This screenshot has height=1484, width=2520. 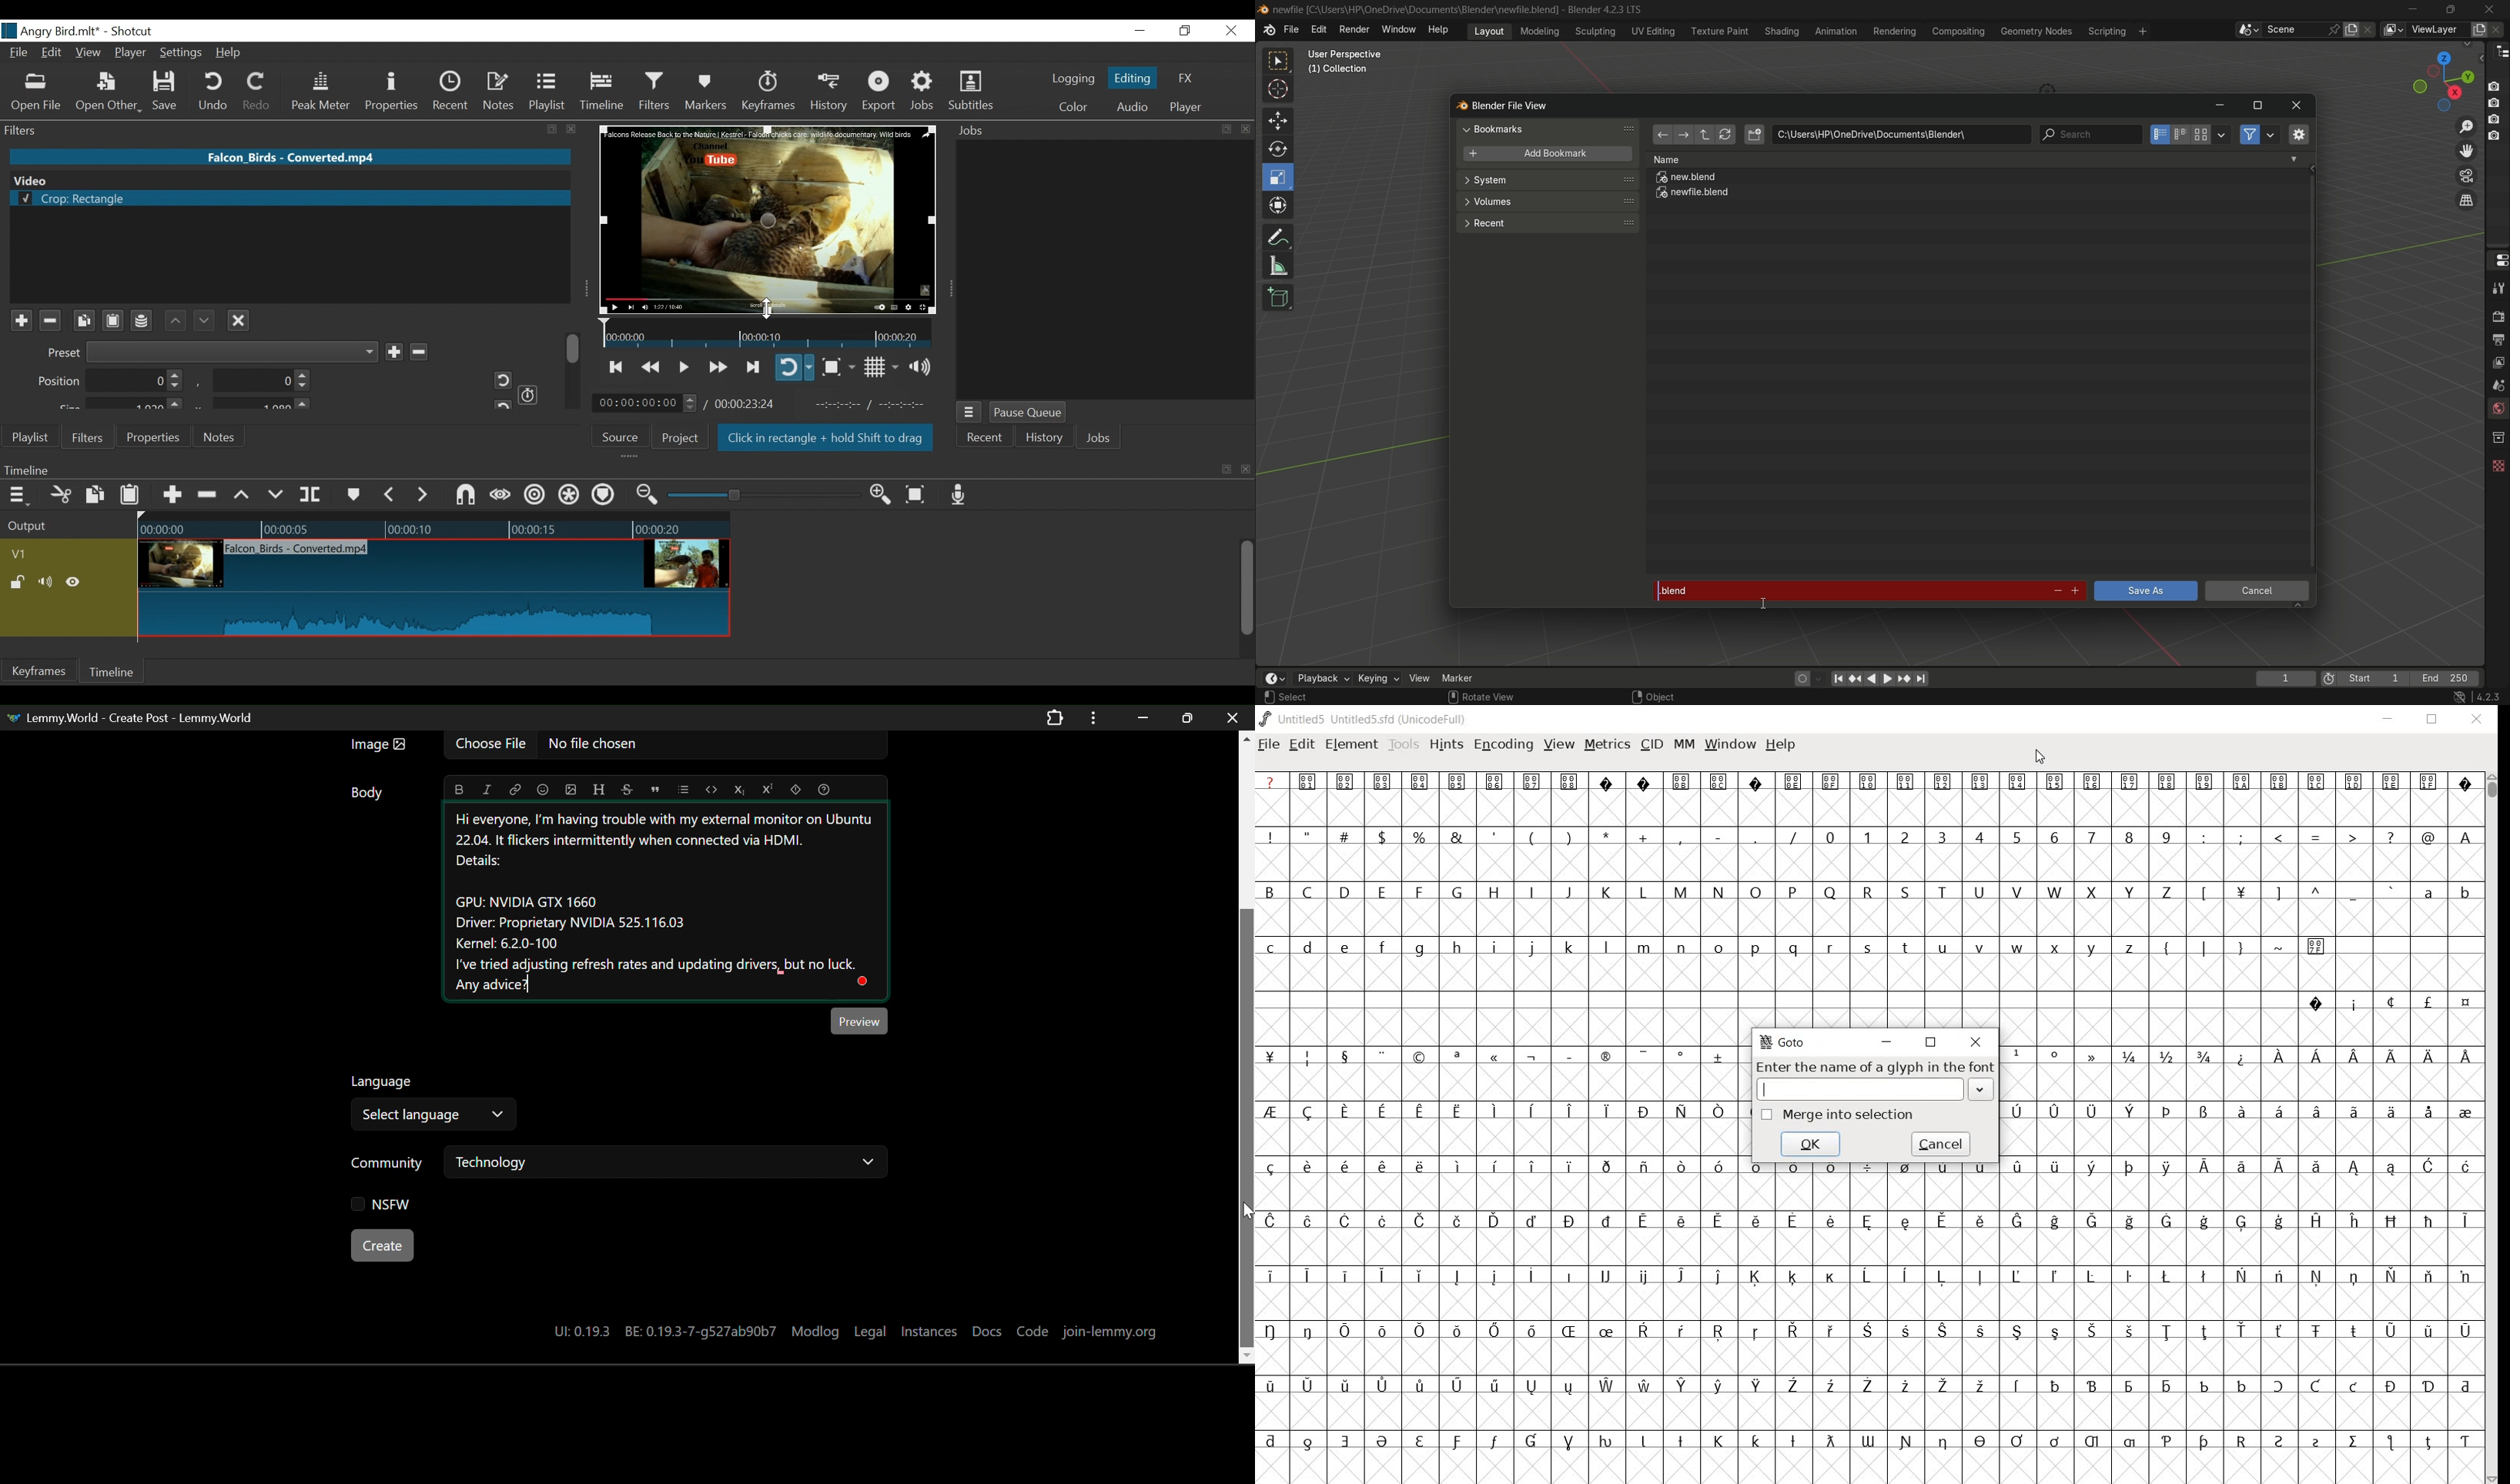 I want to click on Symbol, so click(x=1308, y=1384).